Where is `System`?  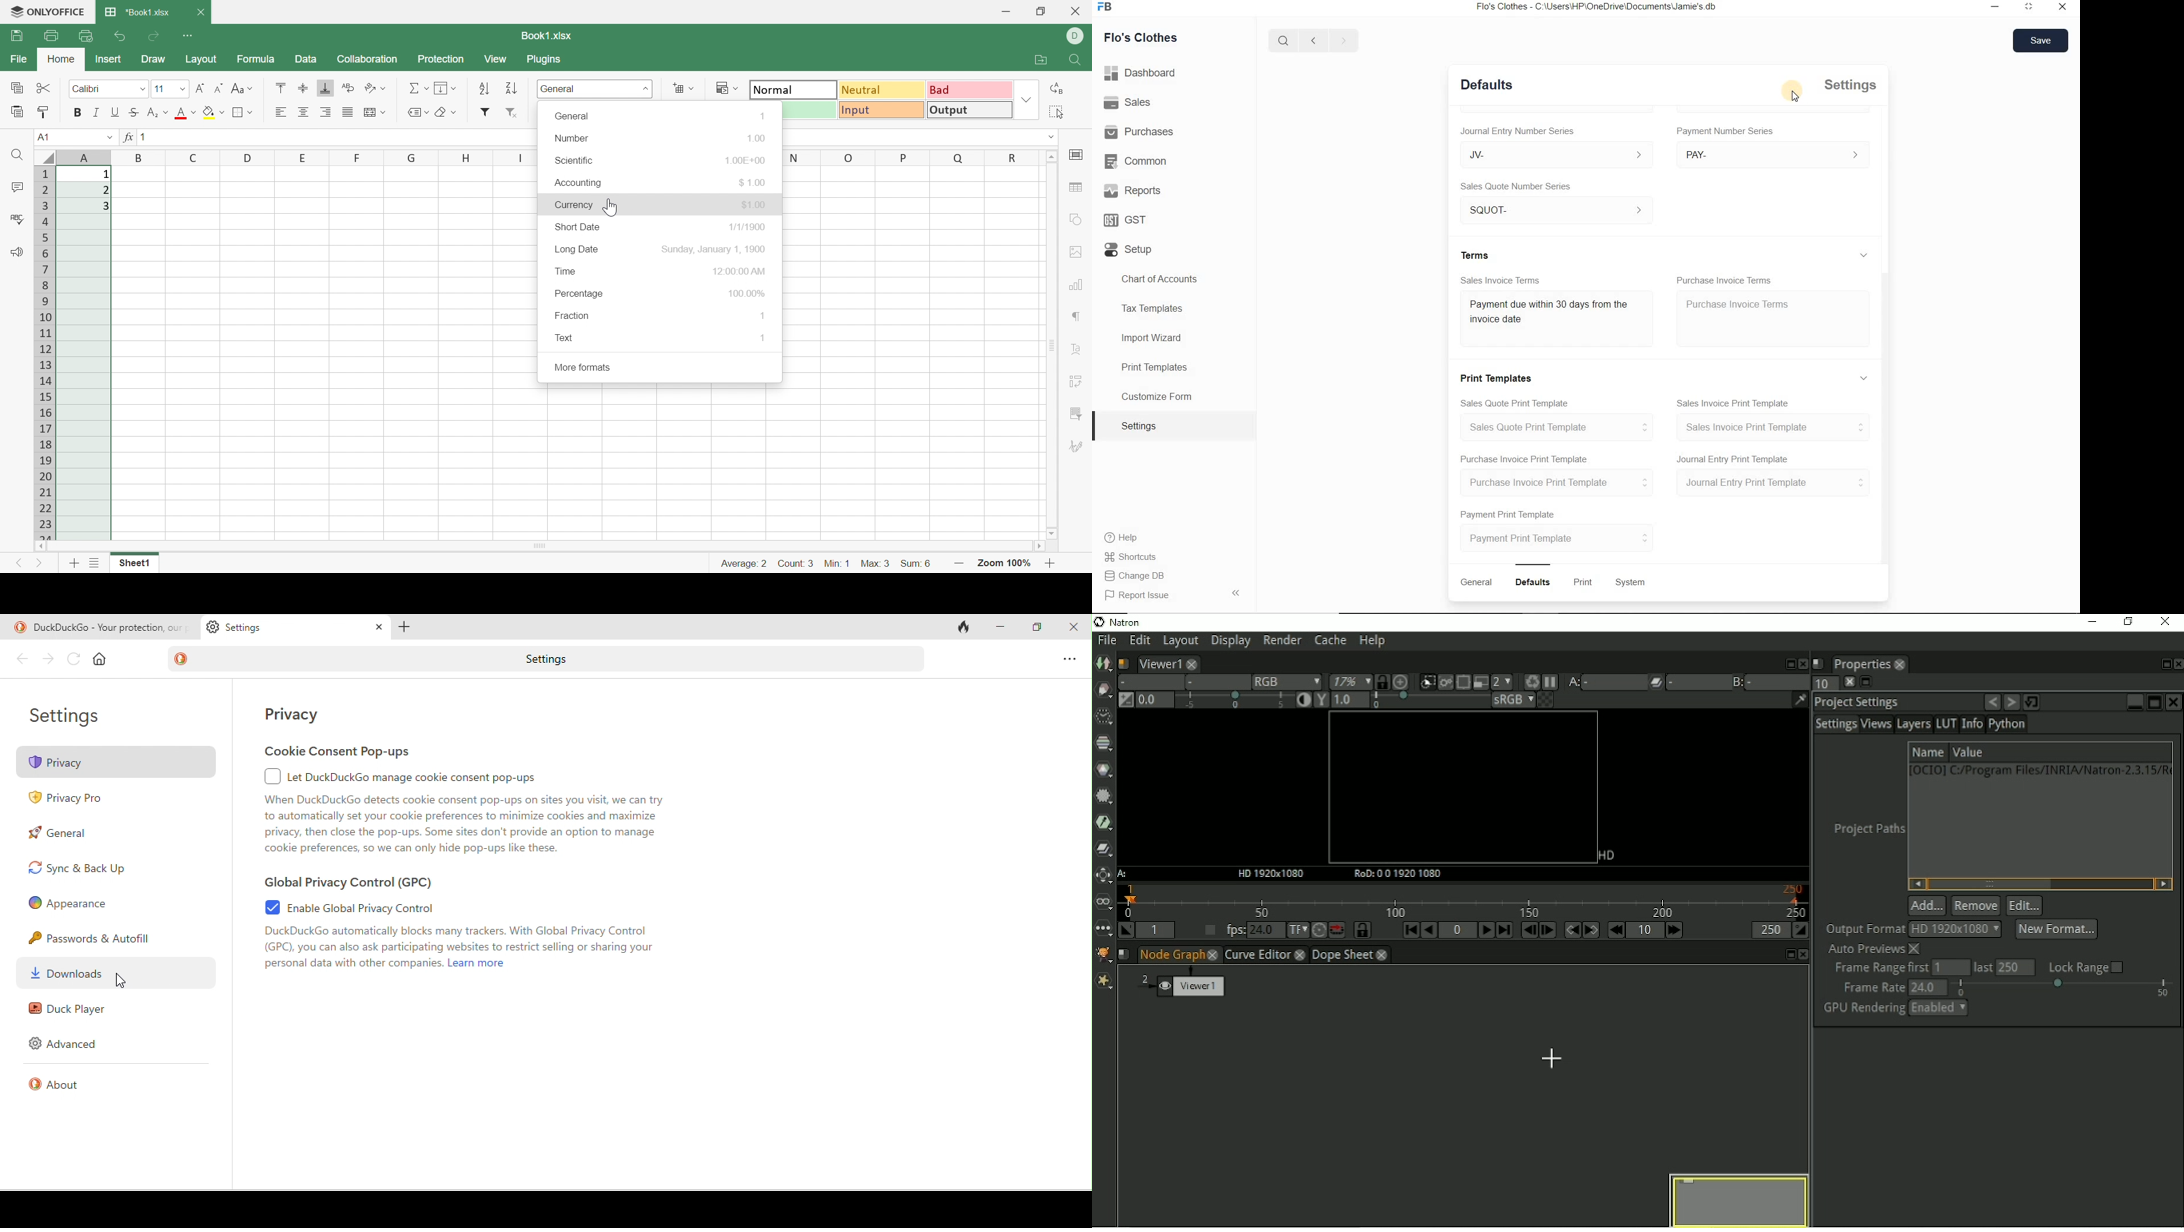 System is located at coordinates (1631, 583).